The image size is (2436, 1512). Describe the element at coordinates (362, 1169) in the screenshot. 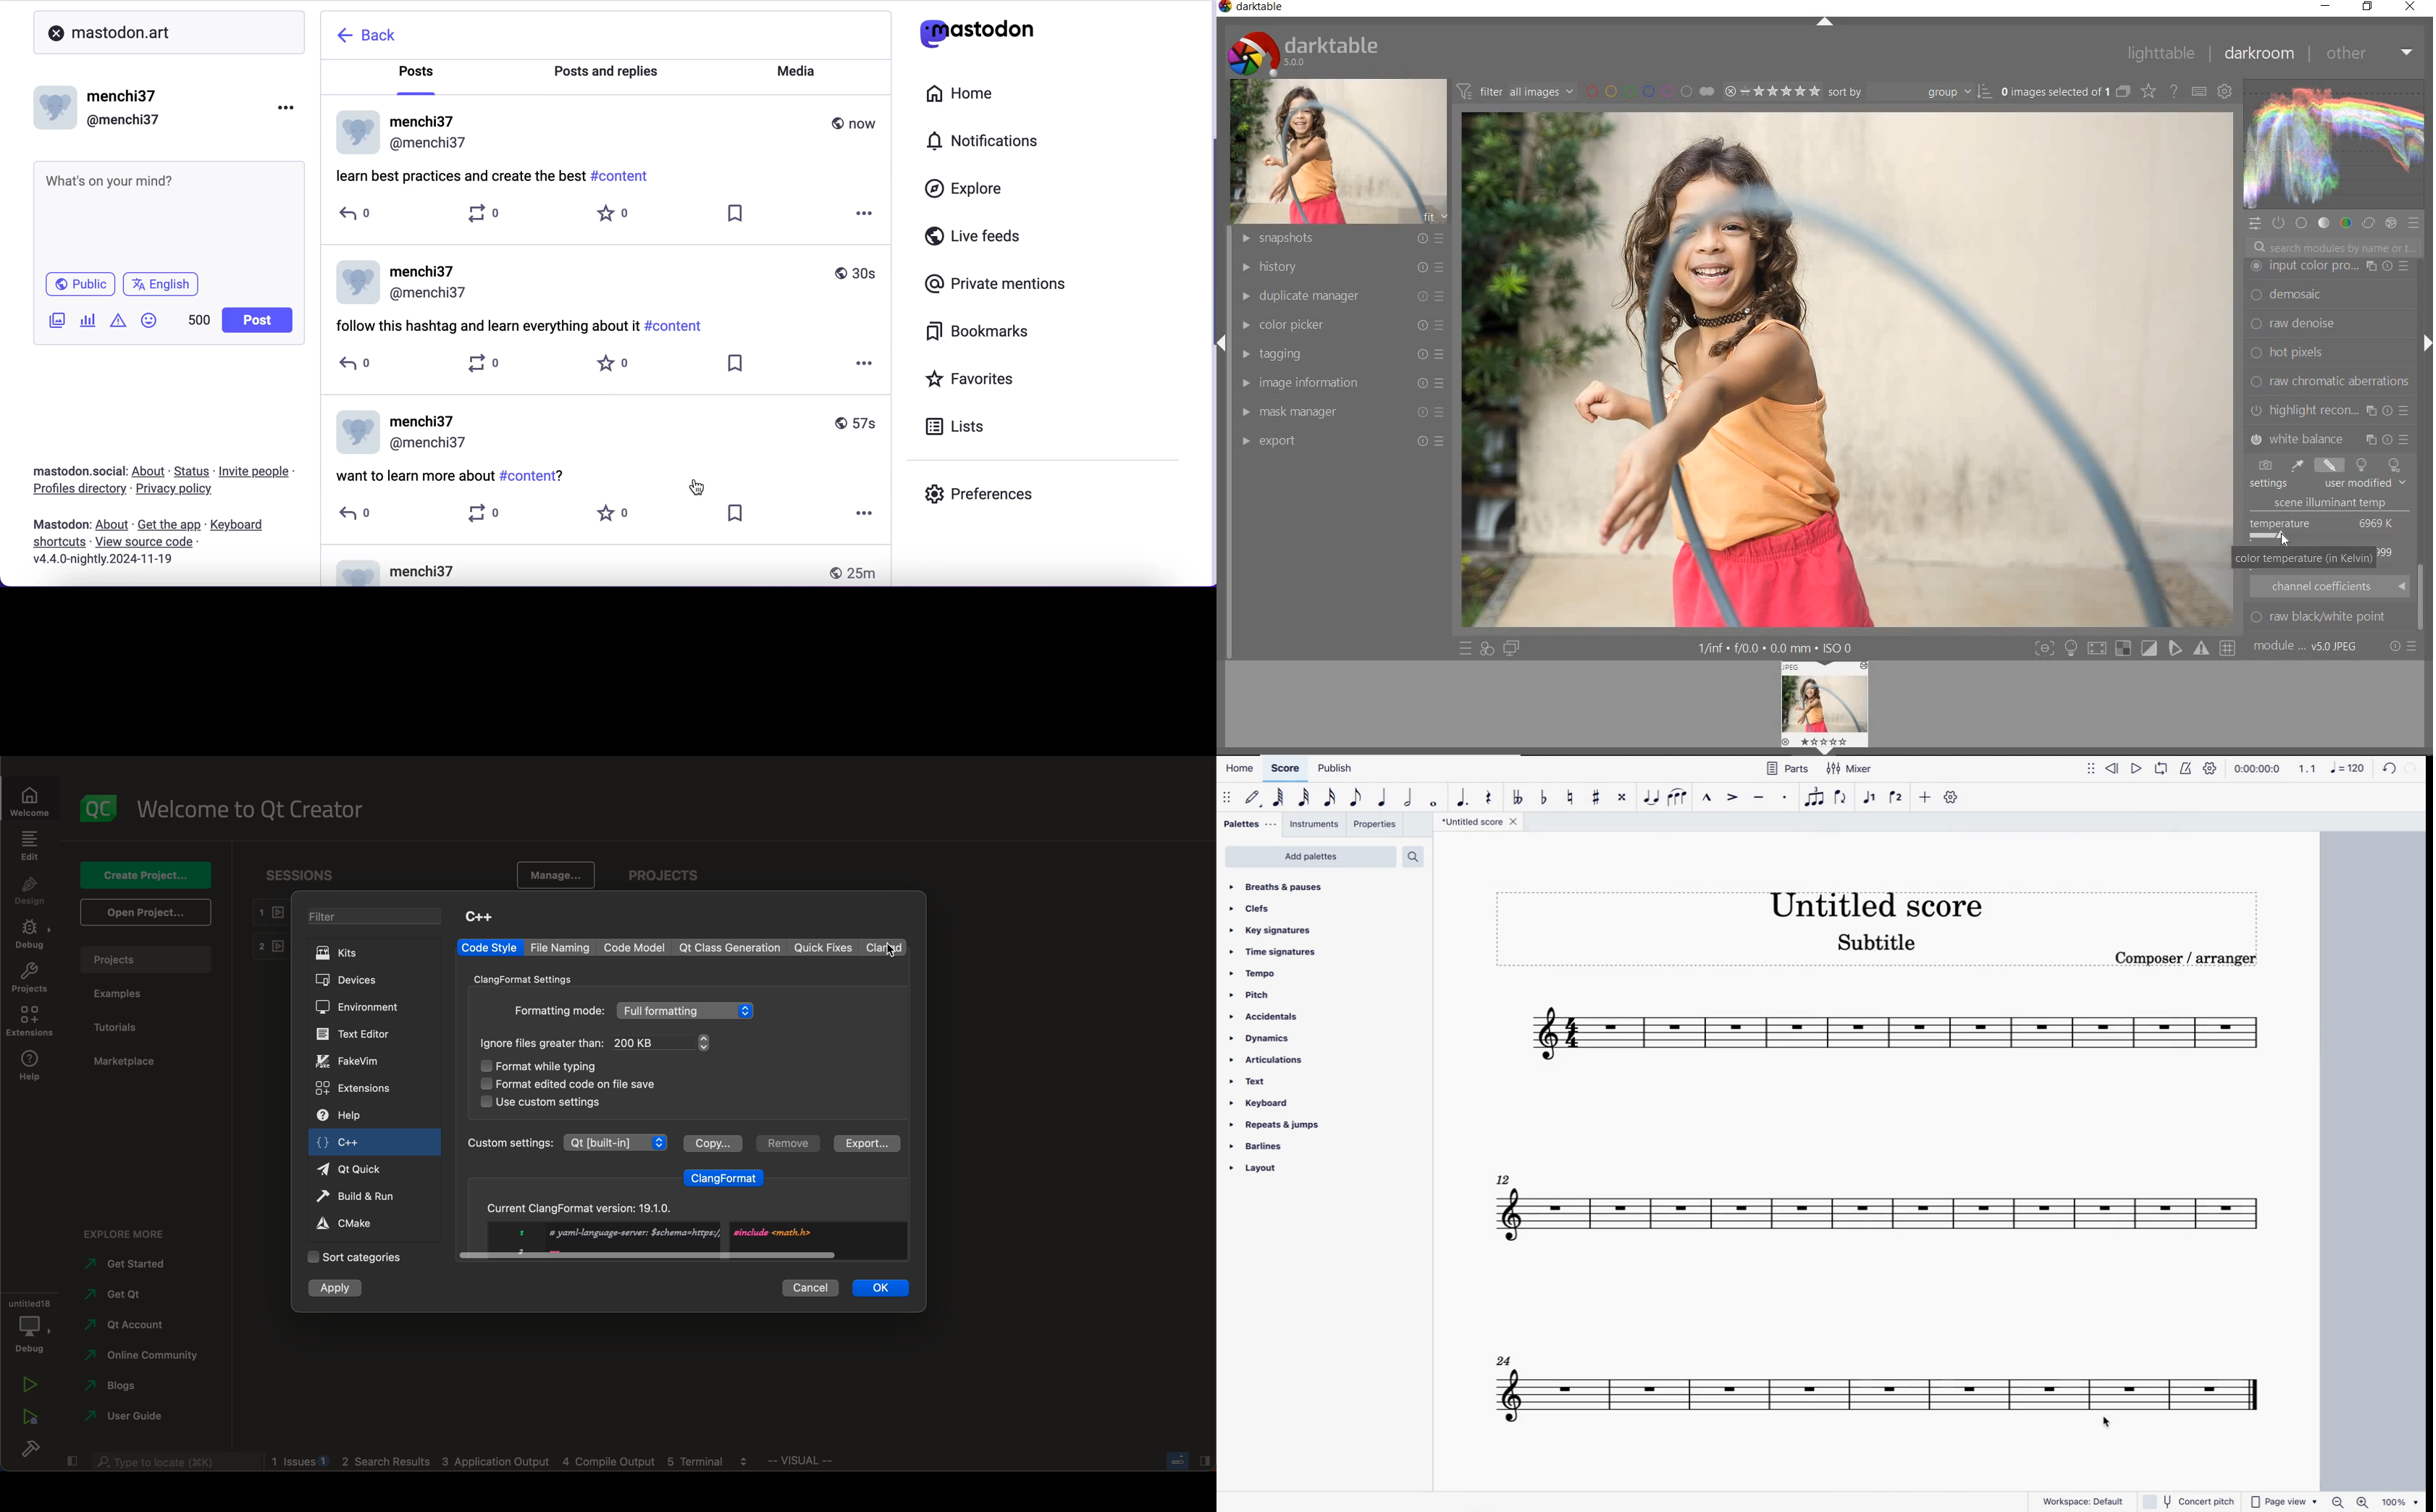

I see `qt` at that location.